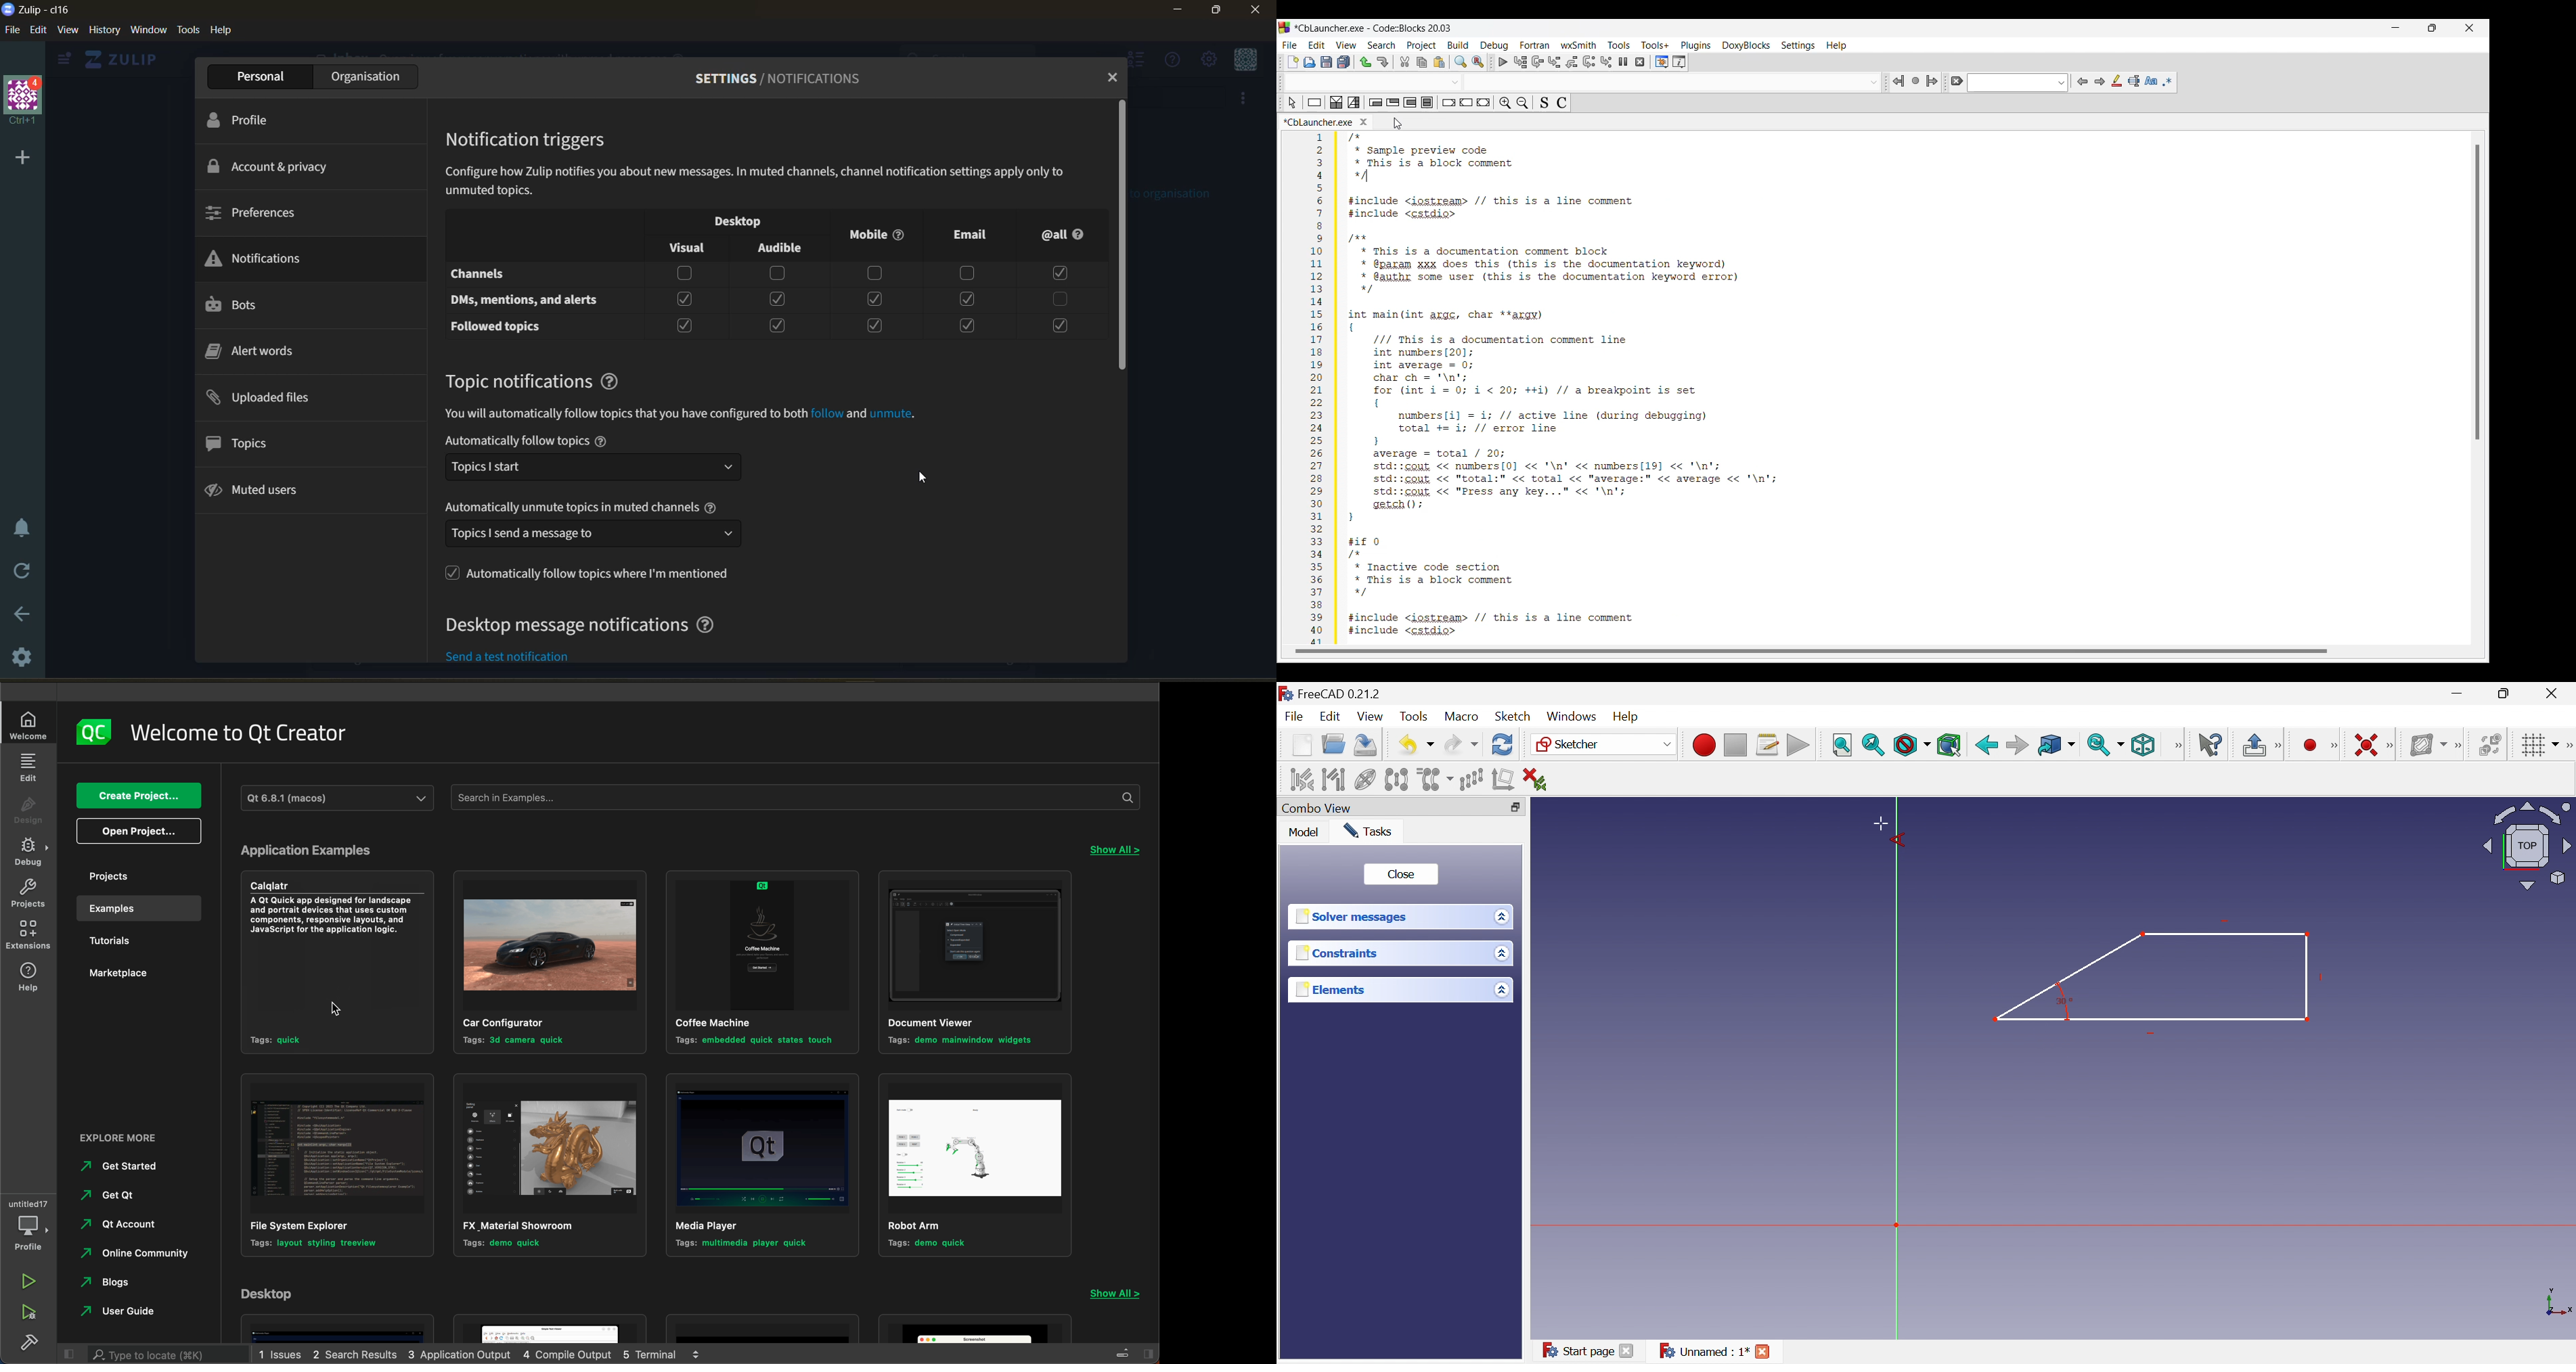  I want to click on Drop Down, so click(1665, 744).